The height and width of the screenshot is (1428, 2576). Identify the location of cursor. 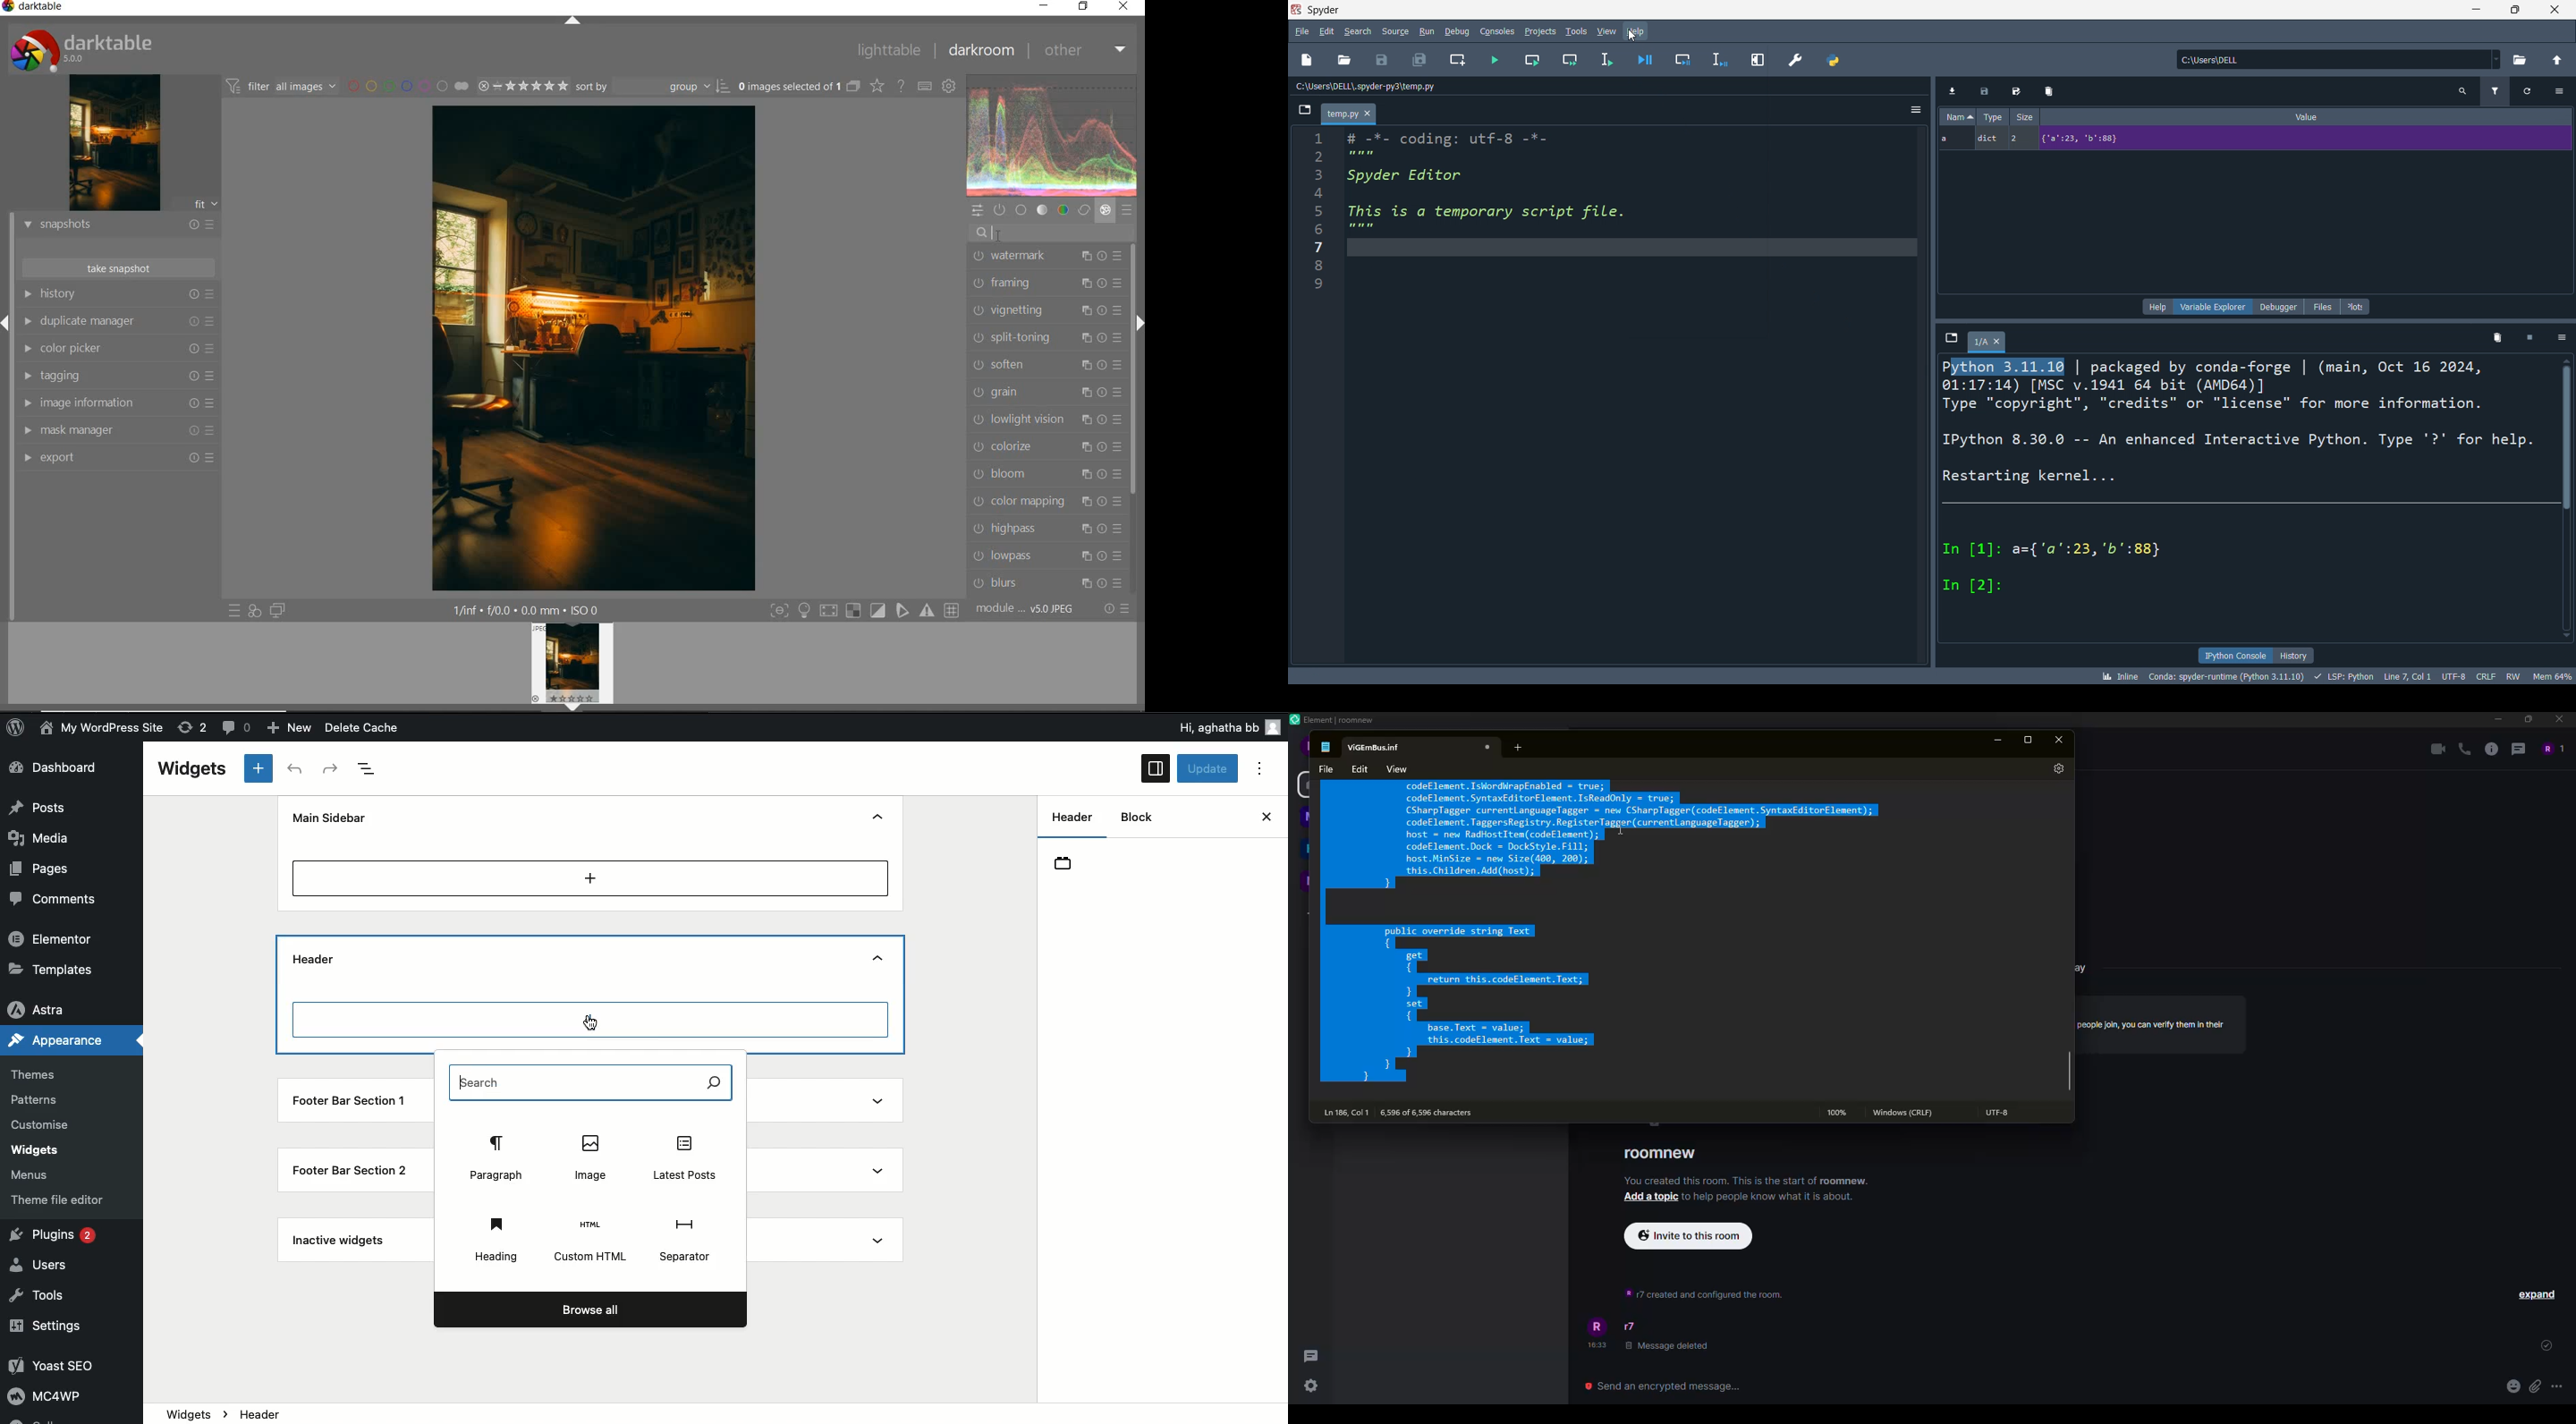
(595, 1023).